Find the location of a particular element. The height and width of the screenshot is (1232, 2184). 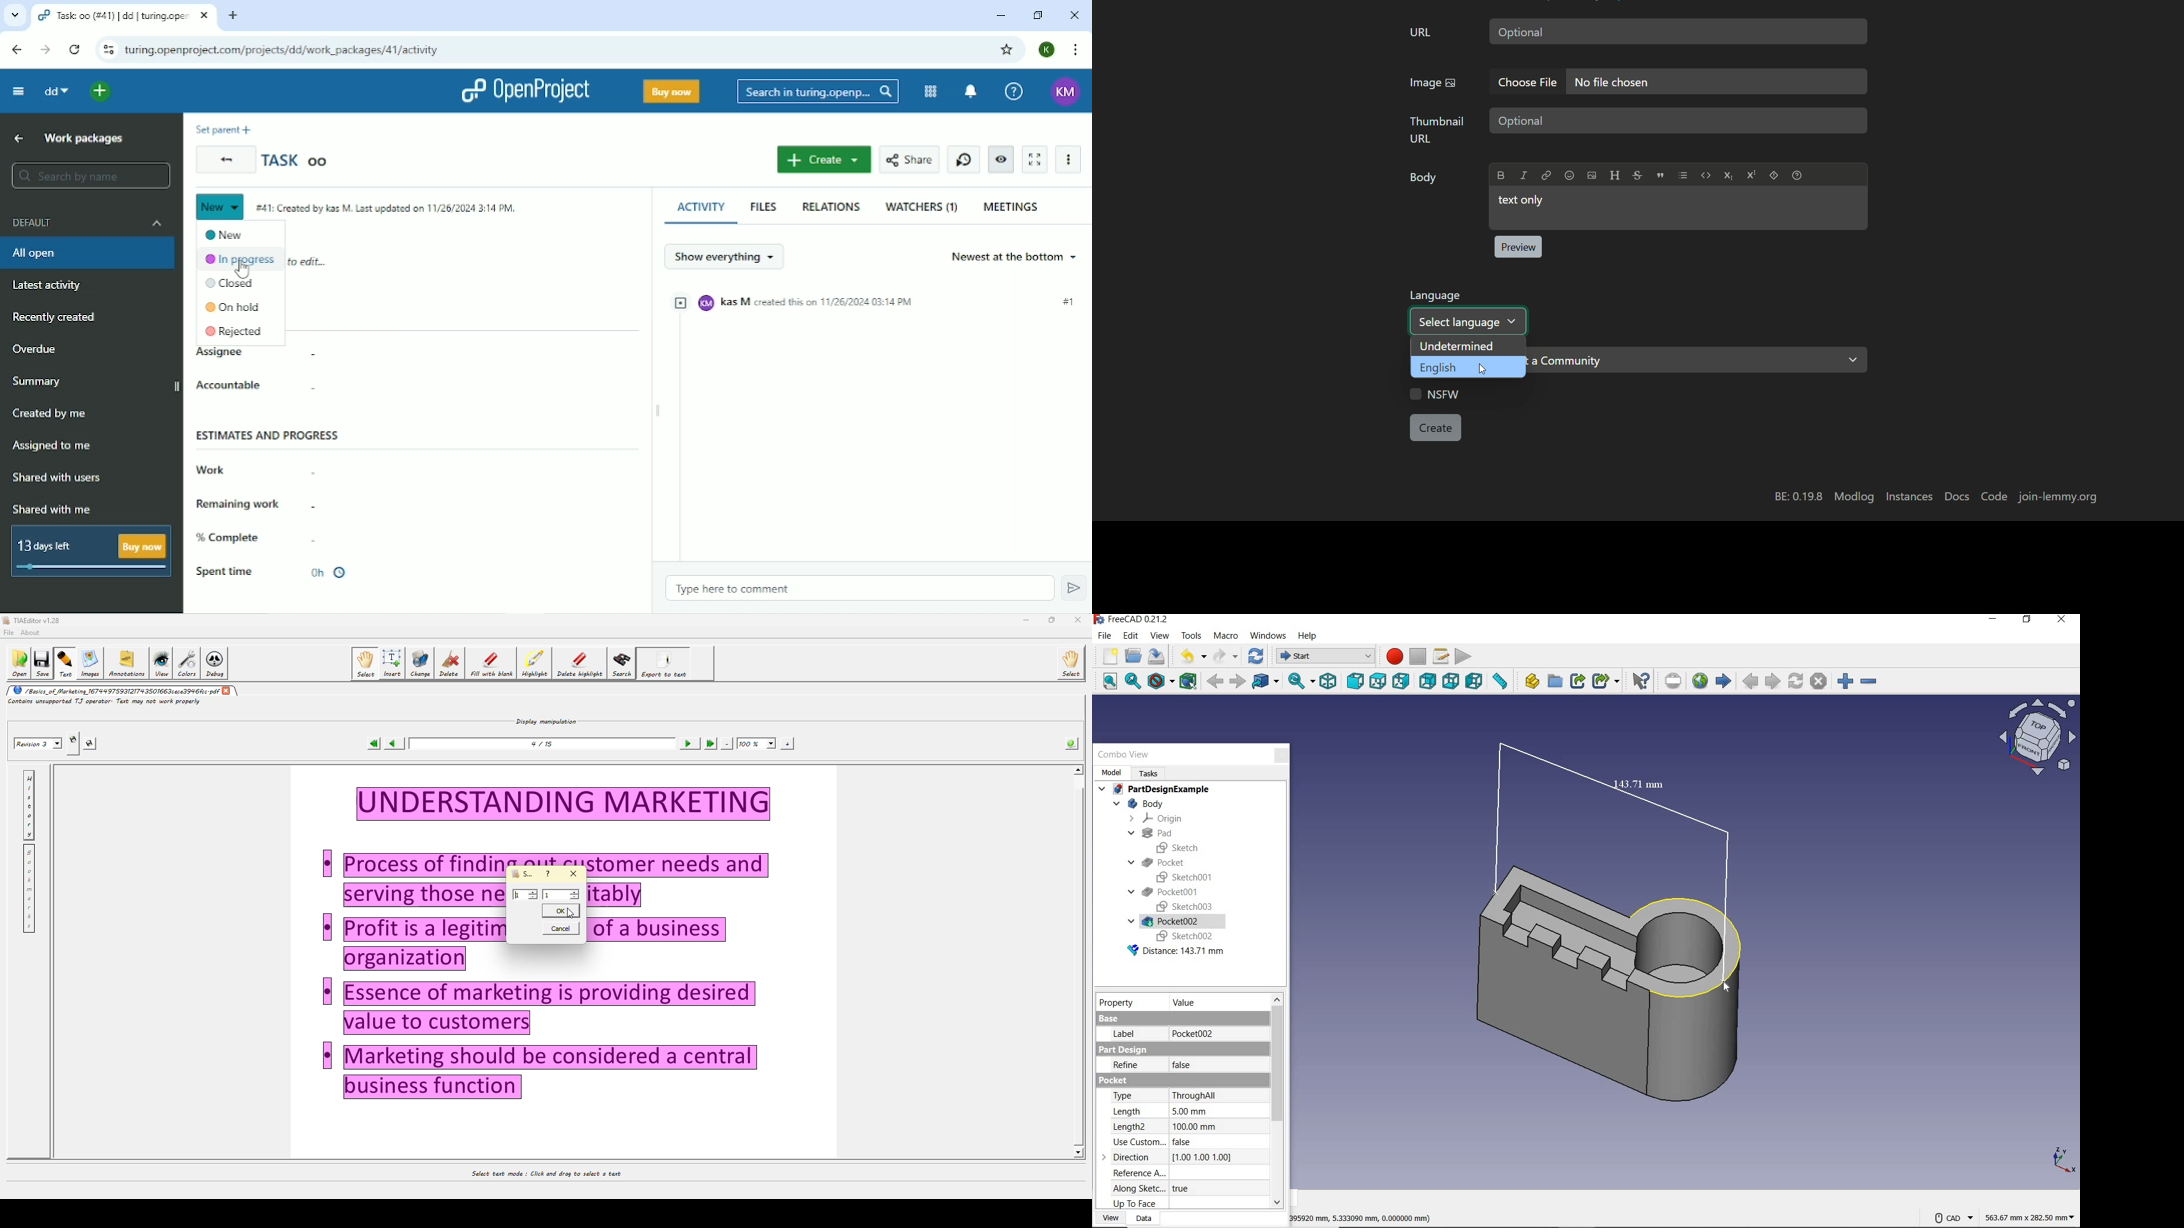

FreeCAD 0.21.2 (Application details) is located at coordinates (1136, 622).